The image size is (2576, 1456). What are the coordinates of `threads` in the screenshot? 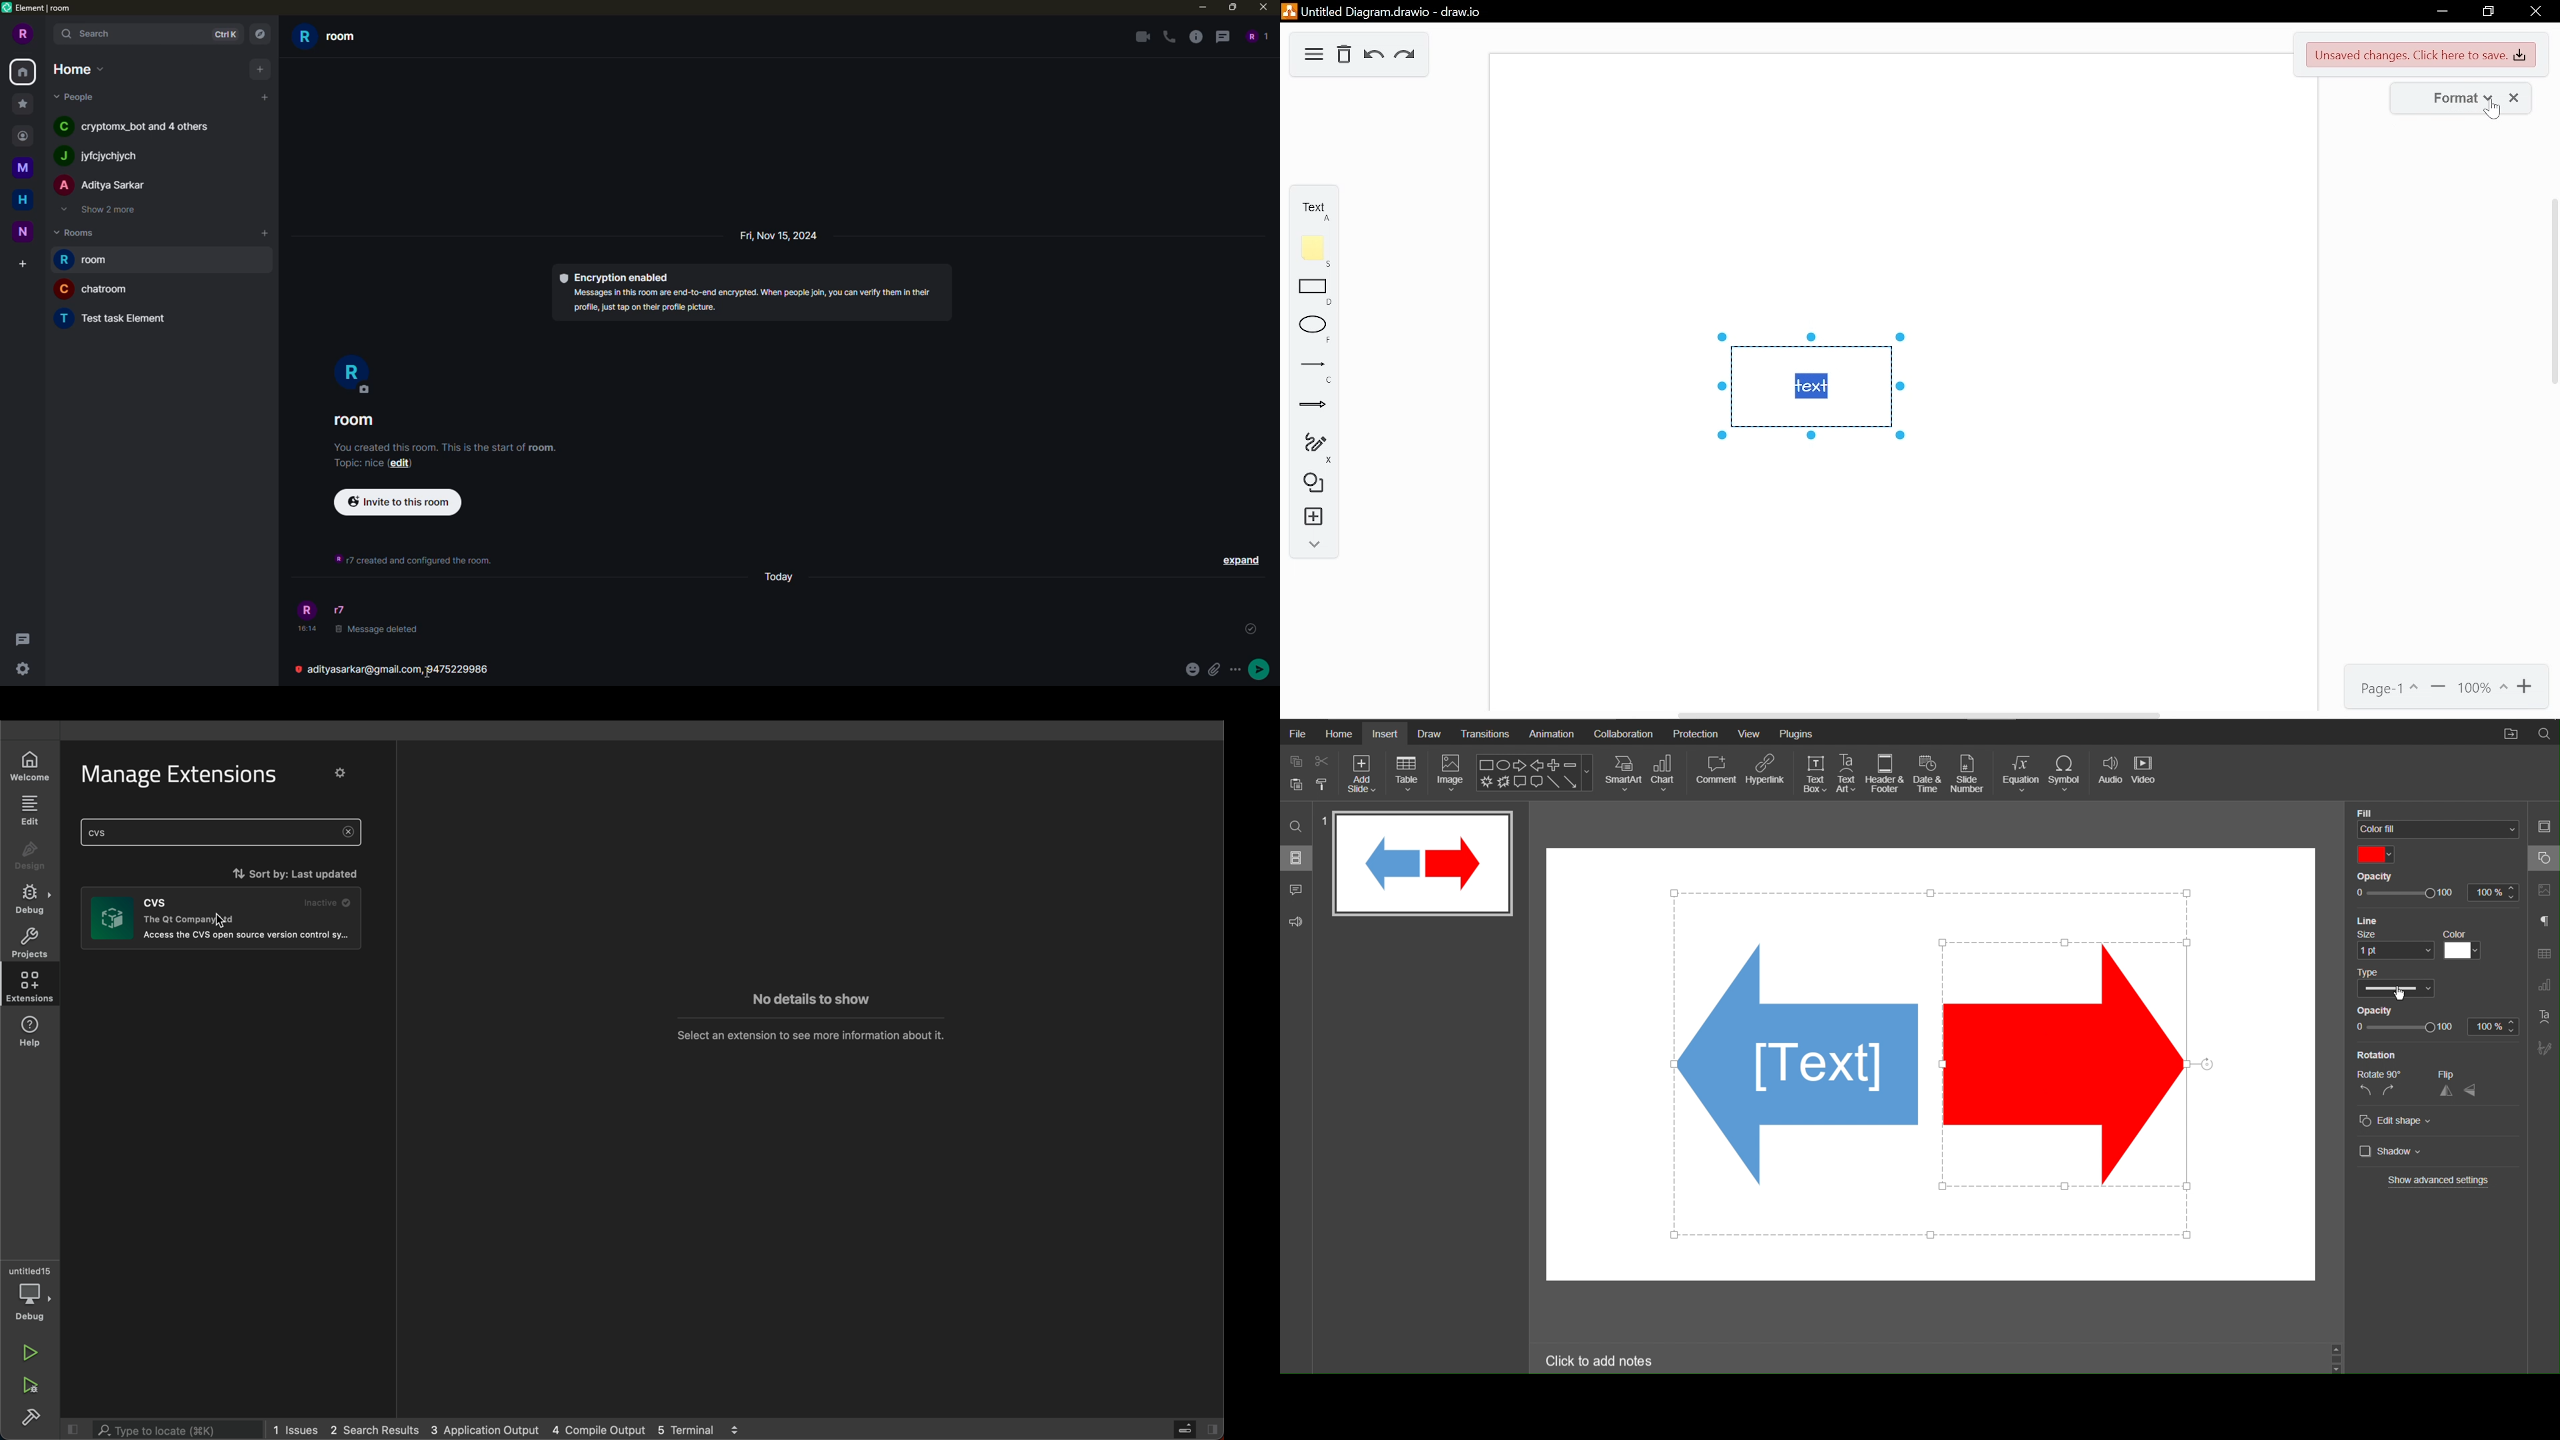 It's located at (23, 638).